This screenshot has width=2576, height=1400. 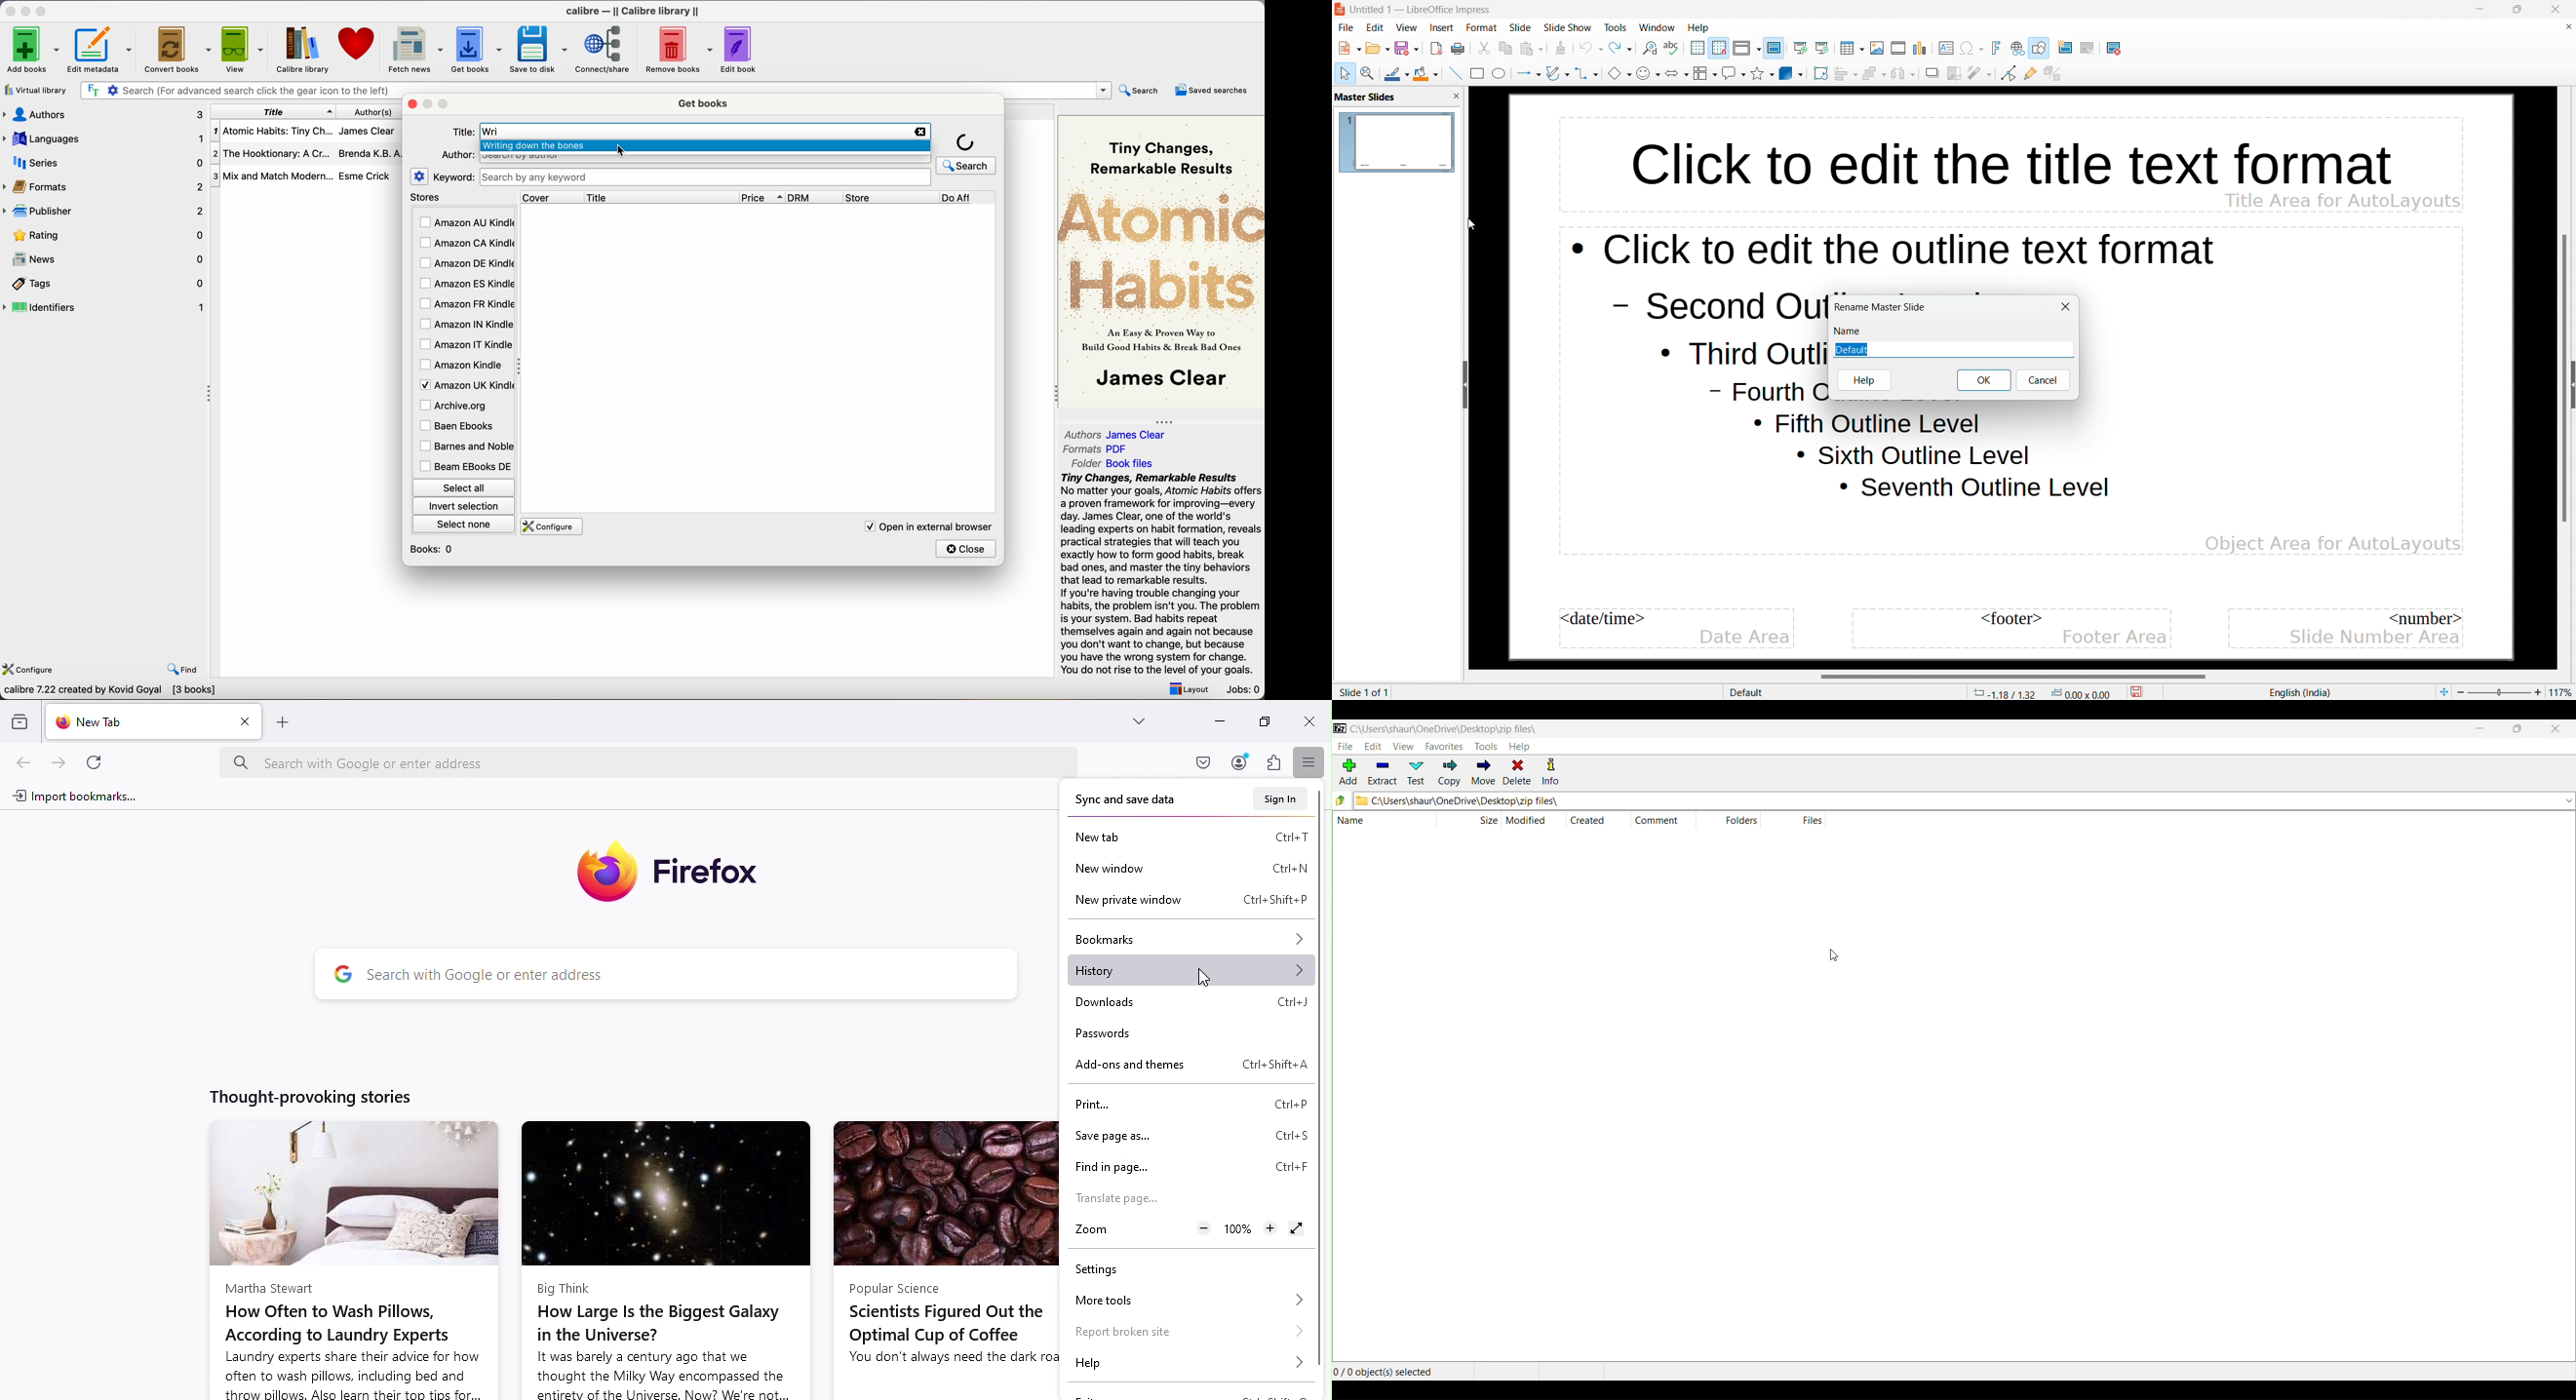 I want to click on Tools, so click(x=1616, y=29).